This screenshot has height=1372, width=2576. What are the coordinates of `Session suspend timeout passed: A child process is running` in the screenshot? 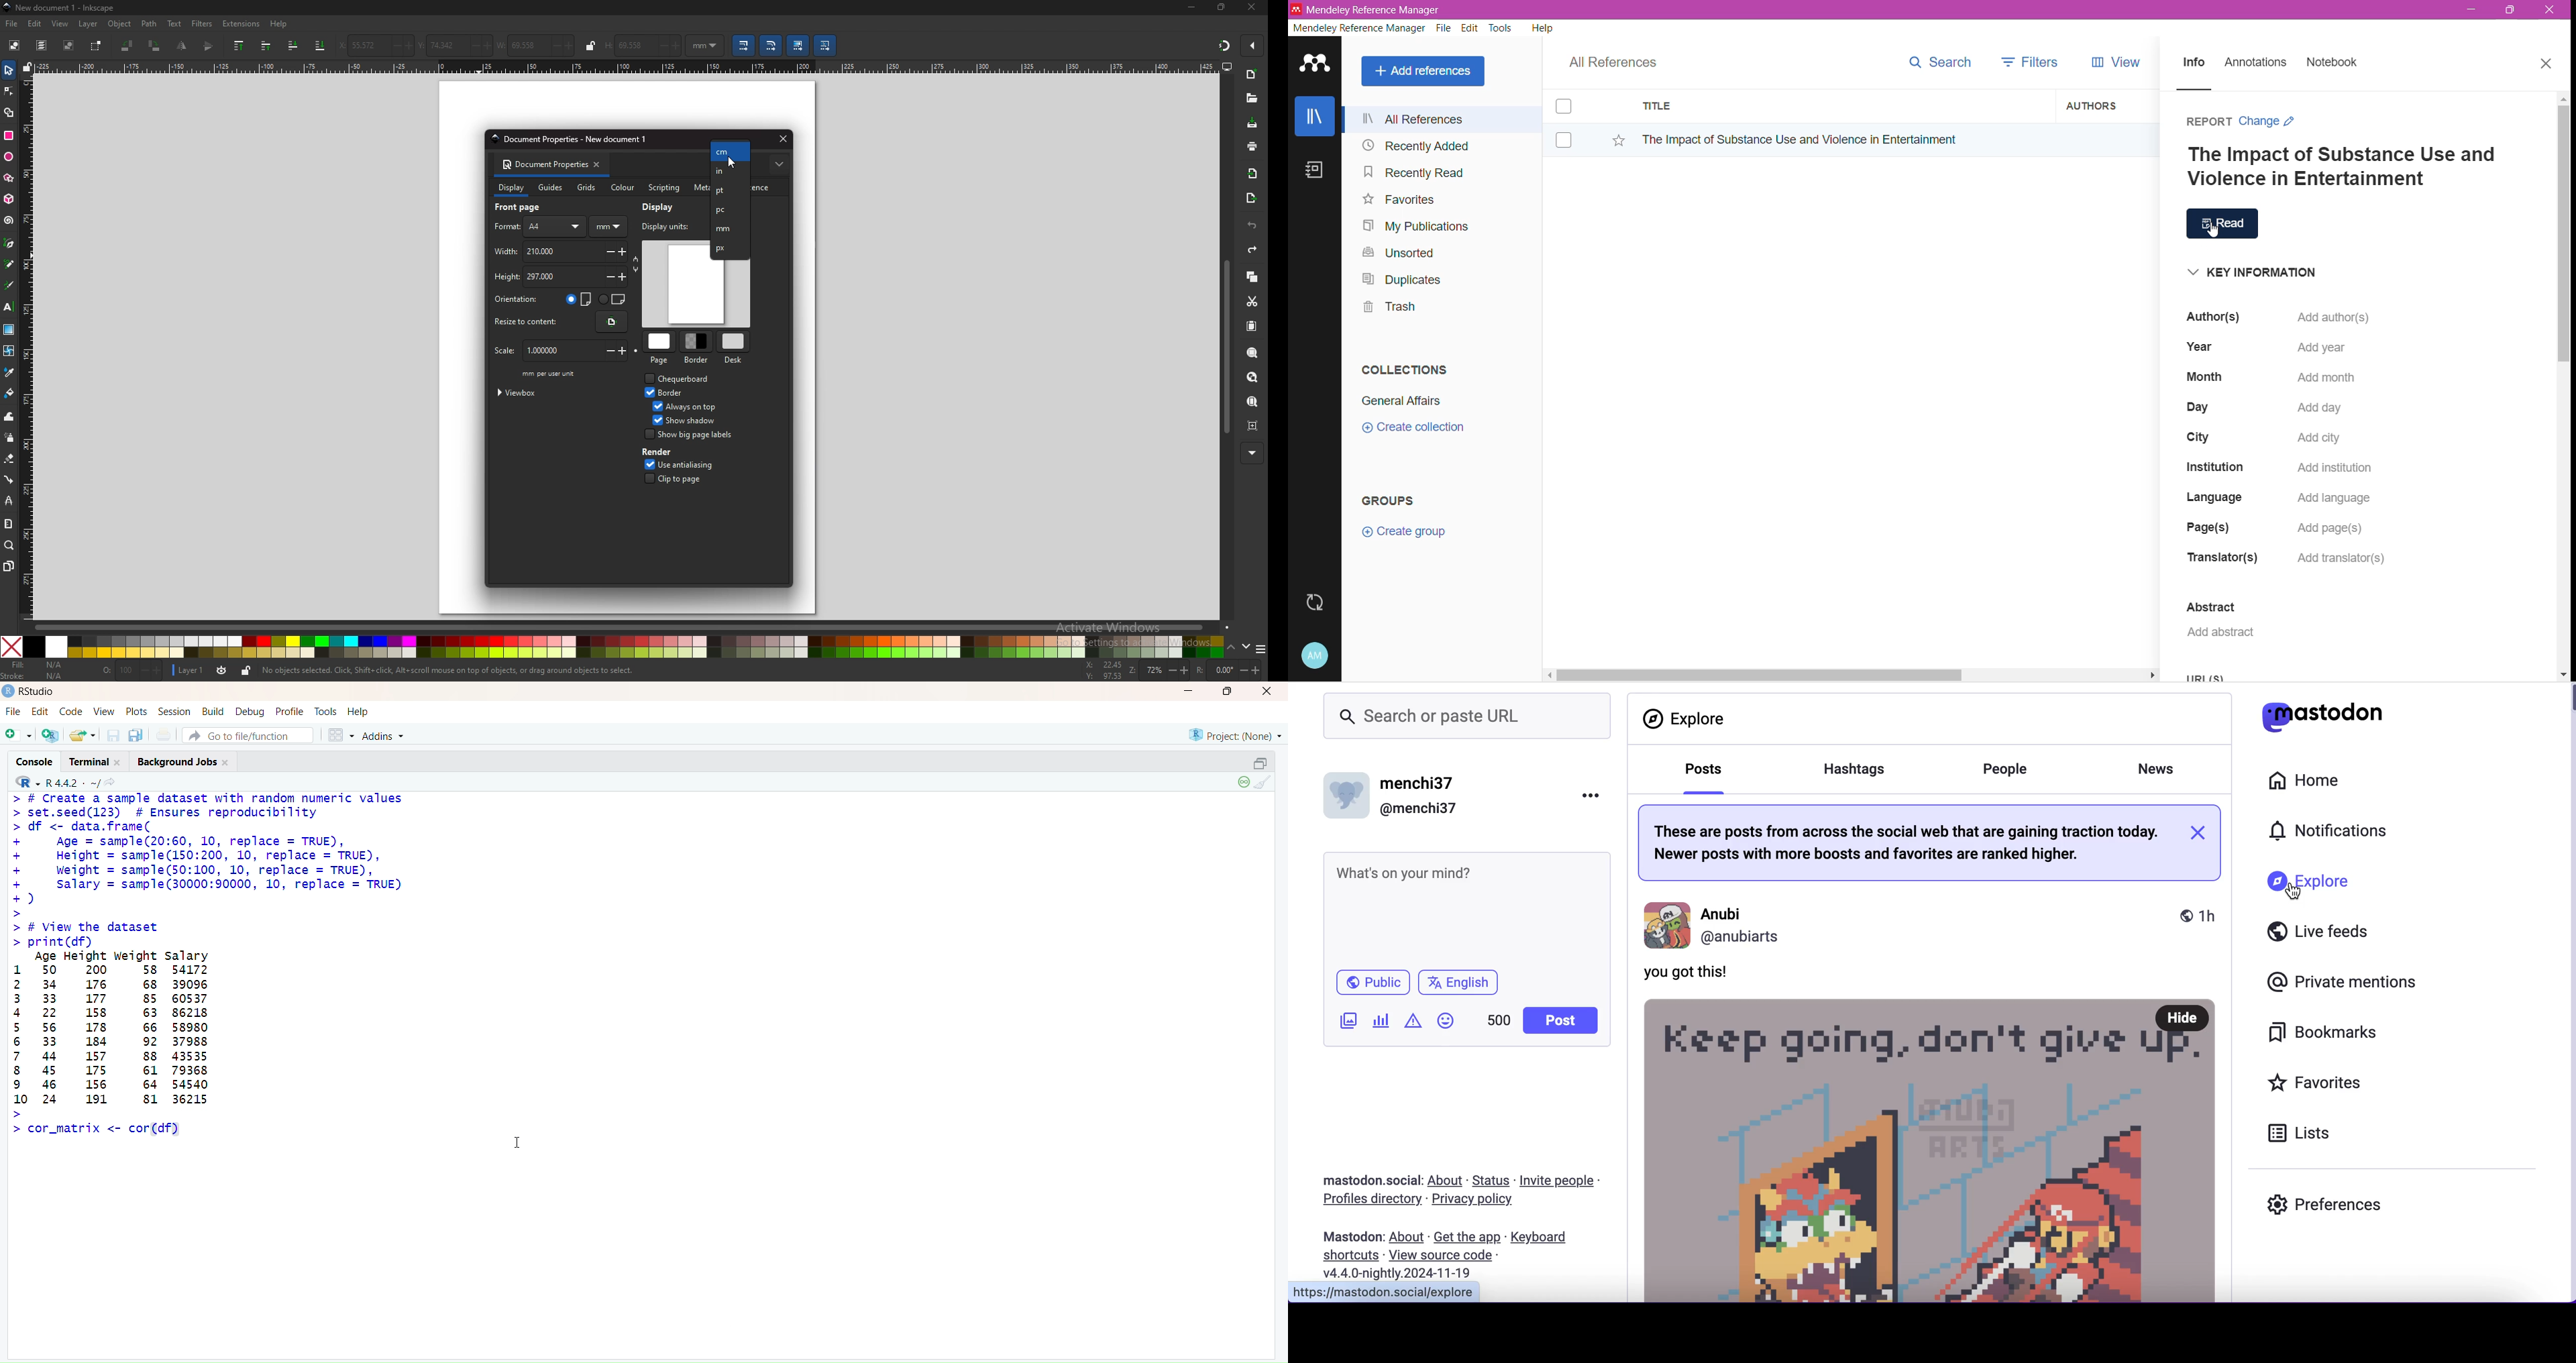 It's located at (1242, 783).